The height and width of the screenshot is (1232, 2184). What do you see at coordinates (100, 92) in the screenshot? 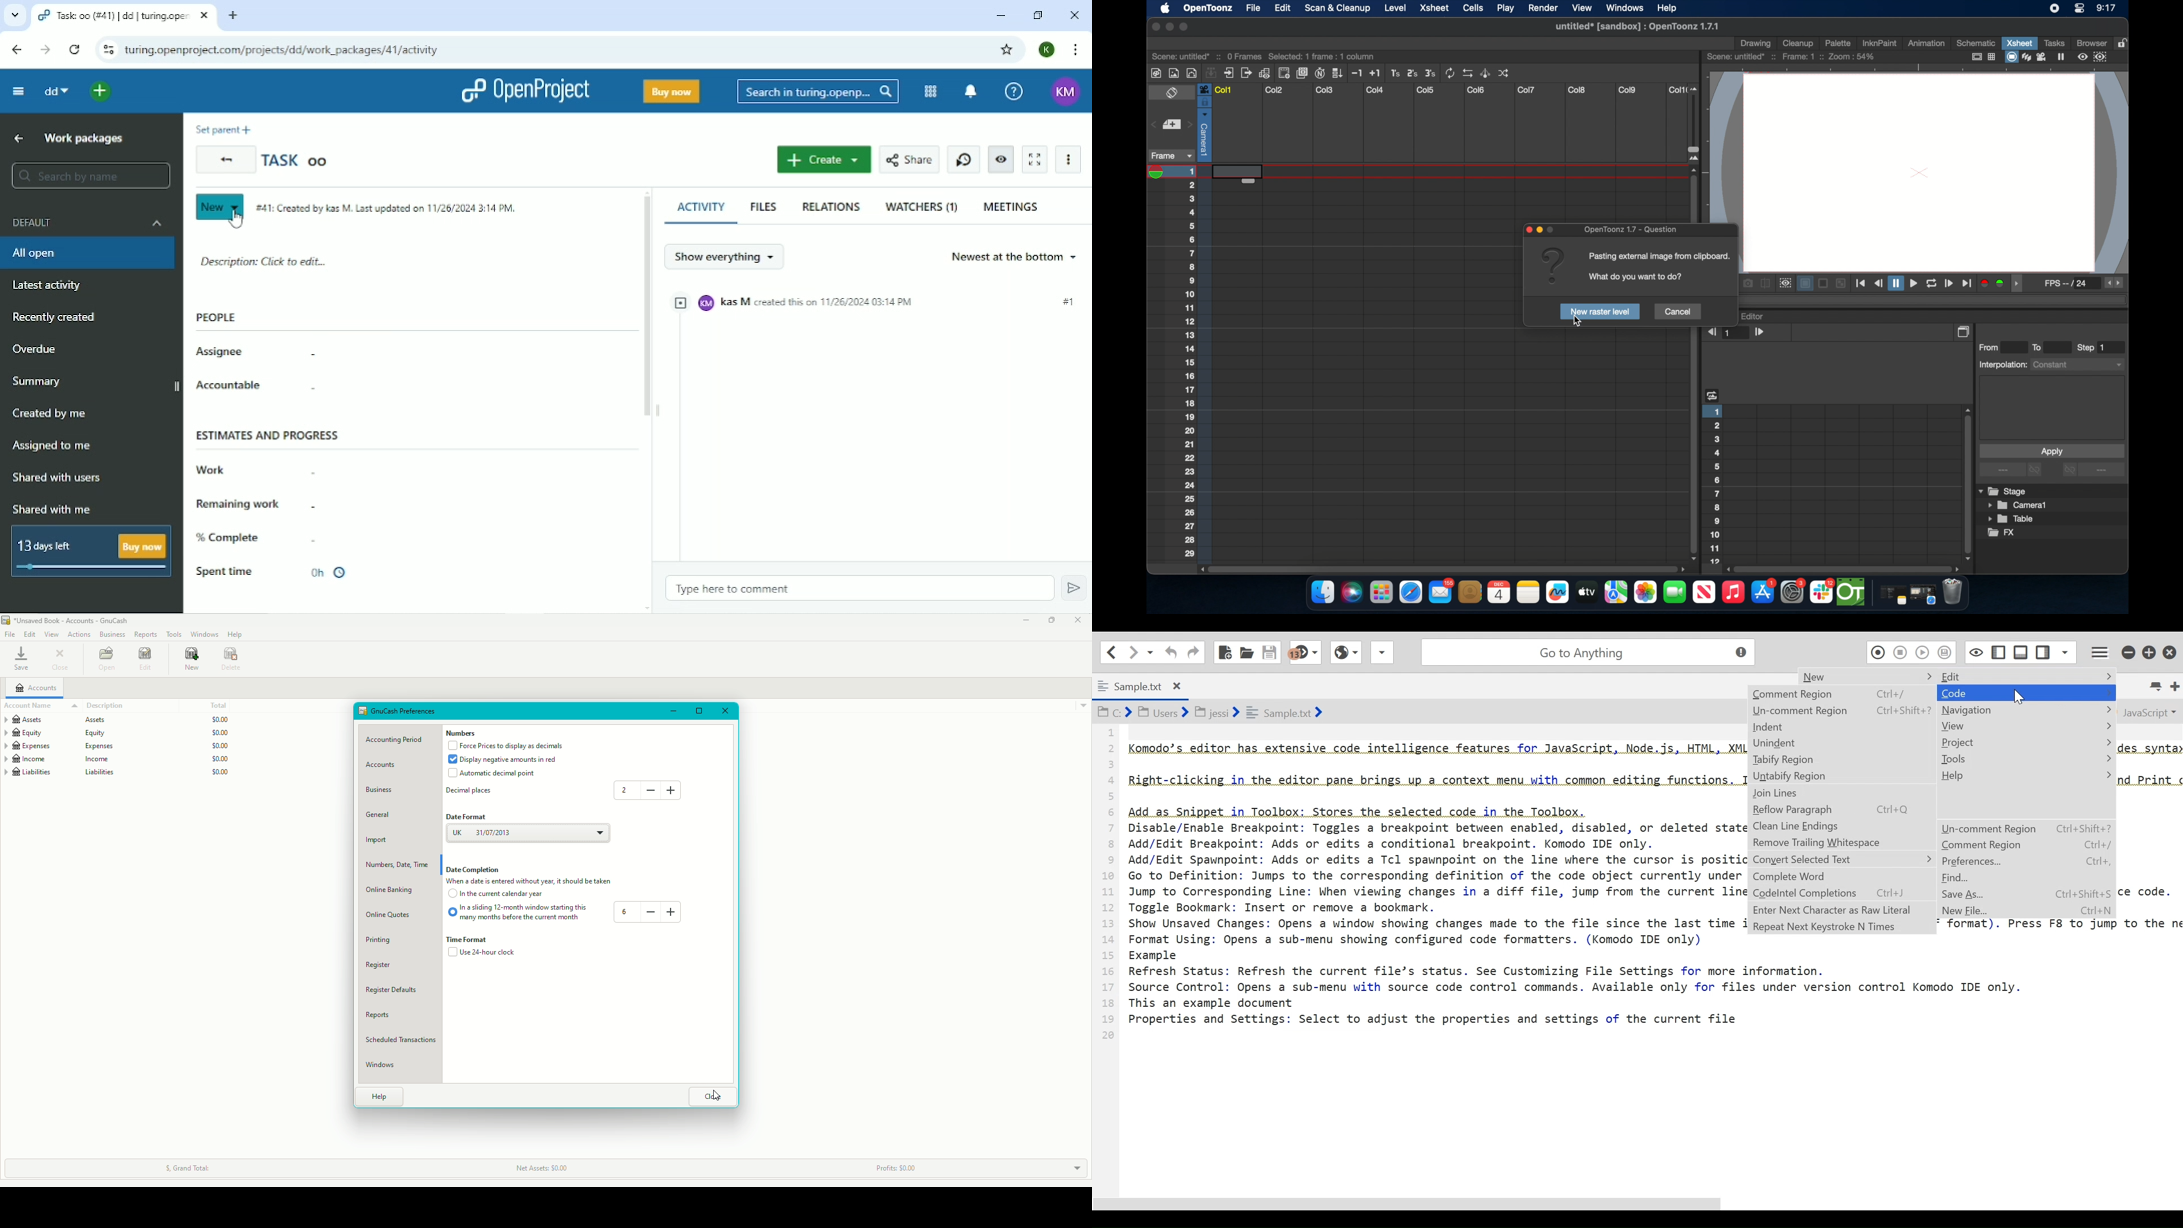
I see `Open quick add menu` at bounding box center [100, 92].